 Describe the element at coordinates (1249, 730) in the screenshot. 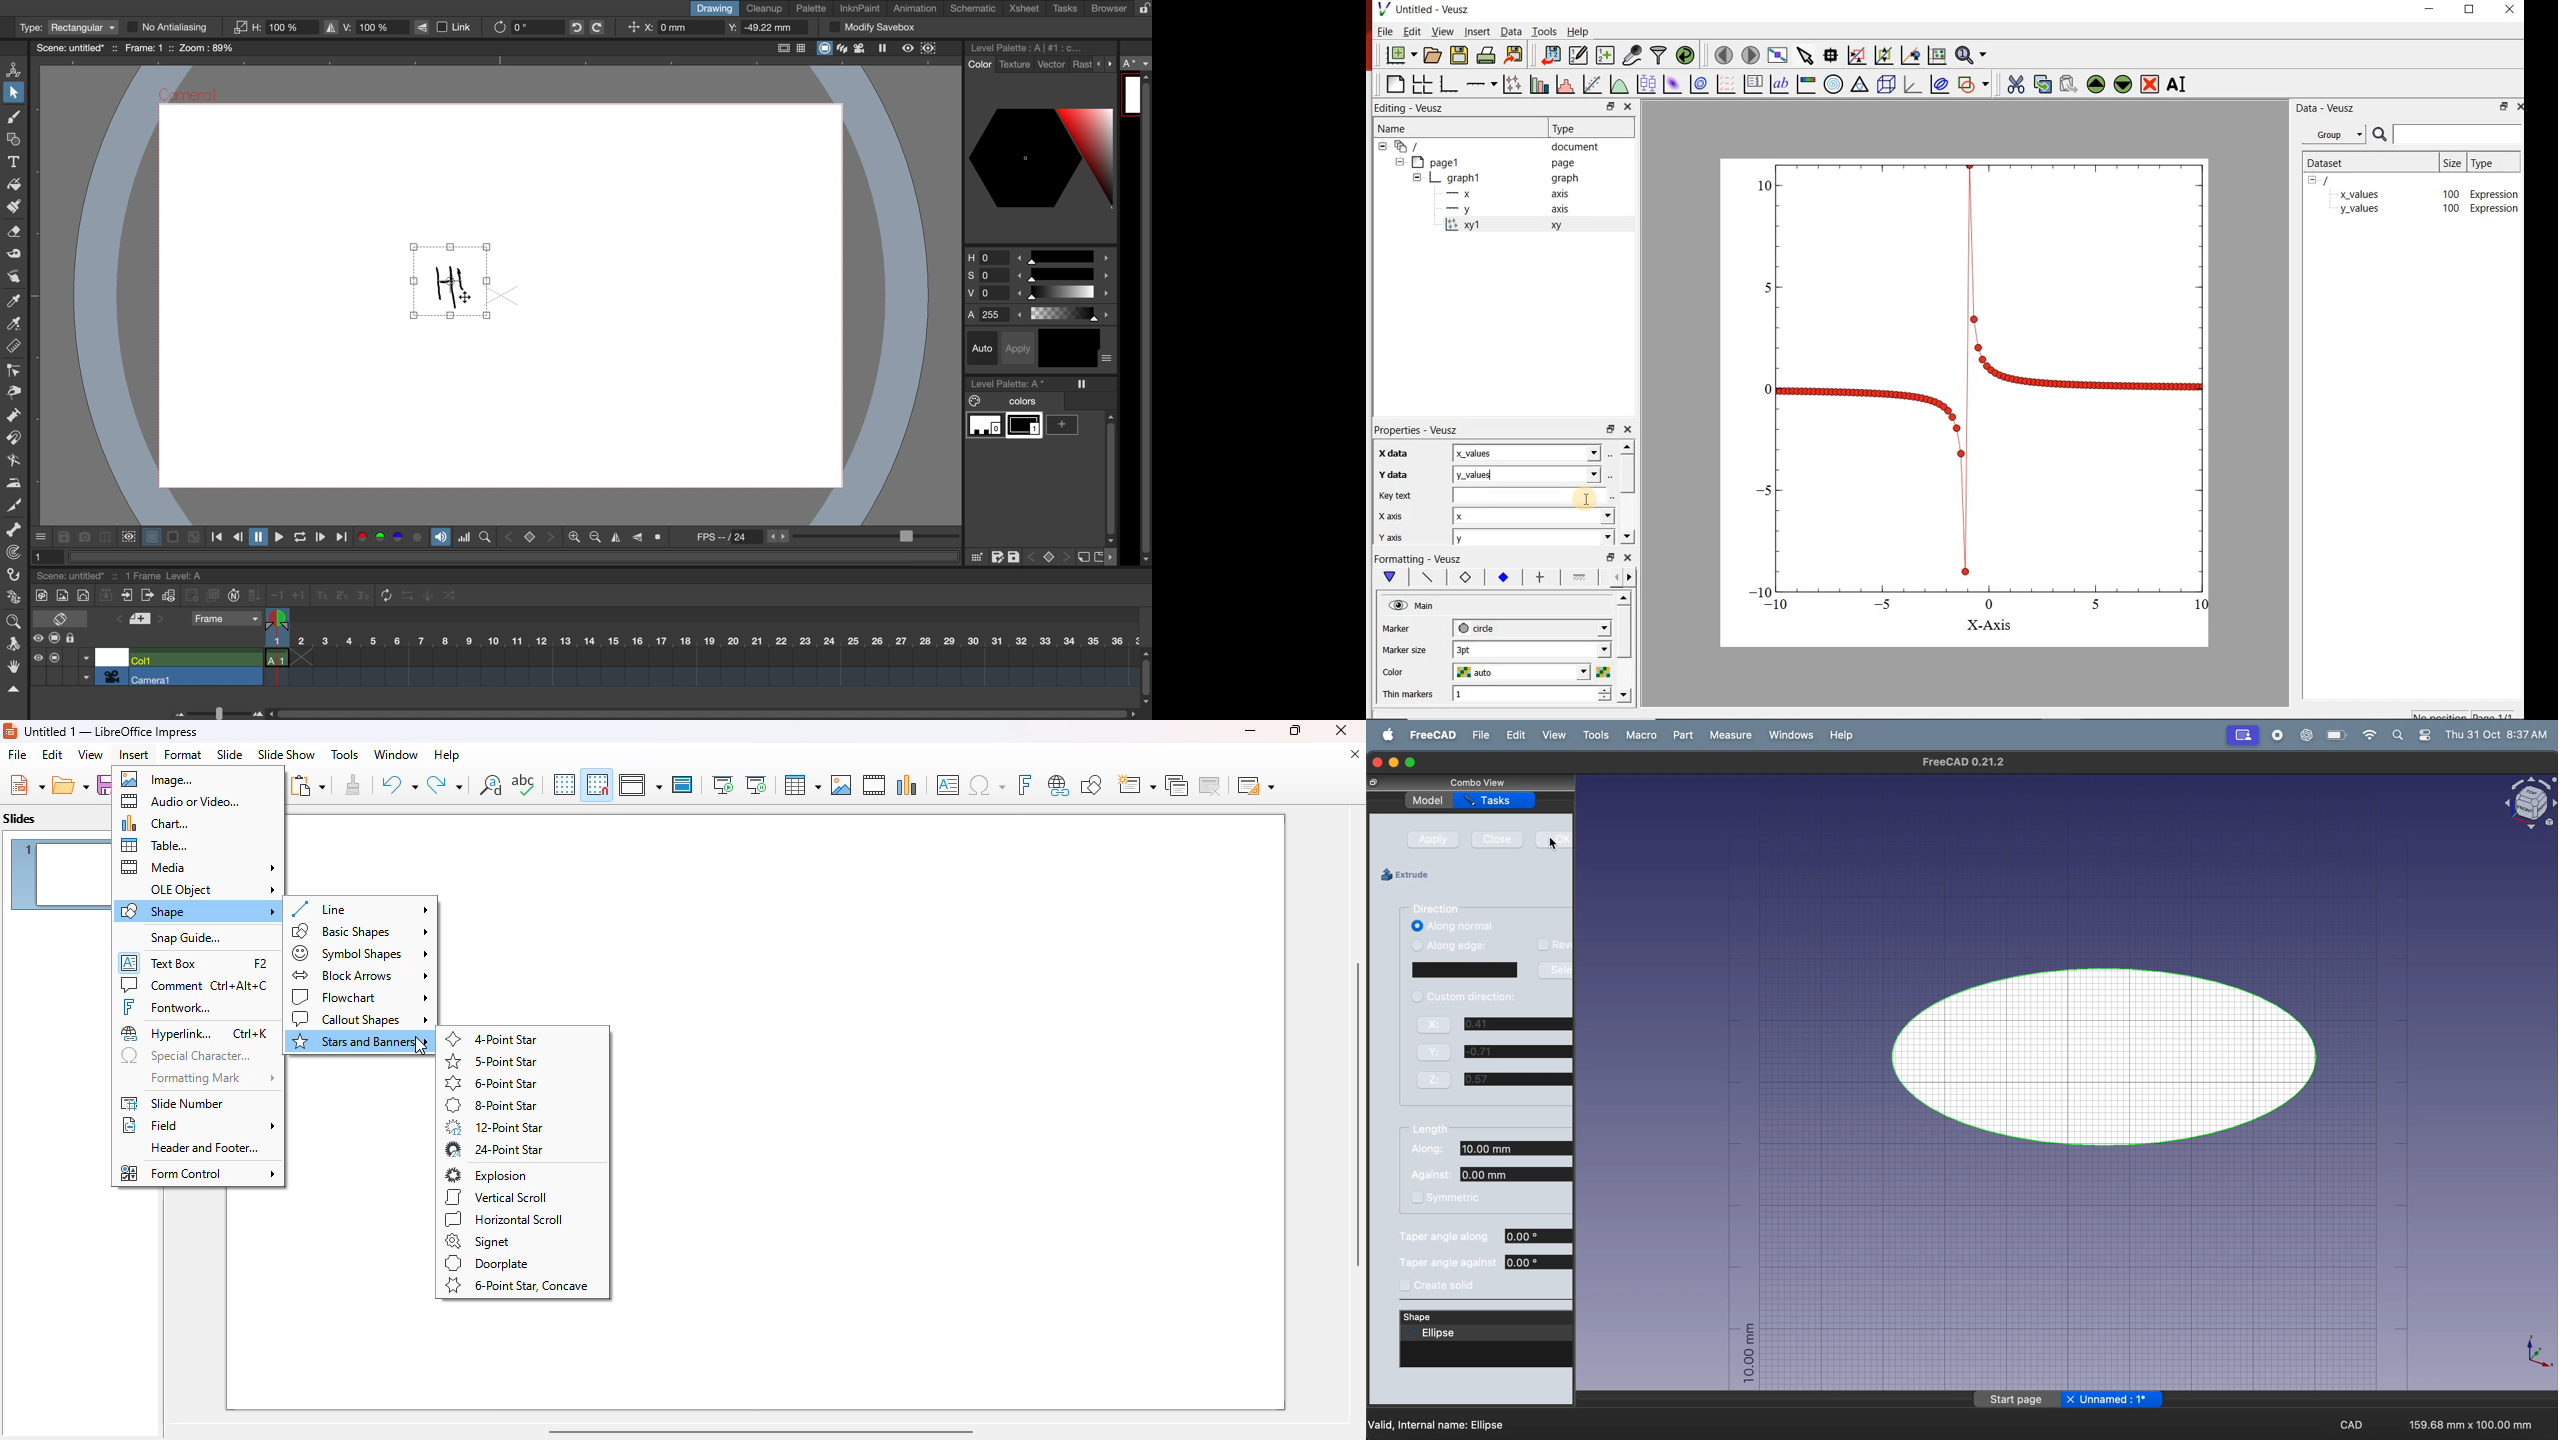

I see `minimize` at that location.